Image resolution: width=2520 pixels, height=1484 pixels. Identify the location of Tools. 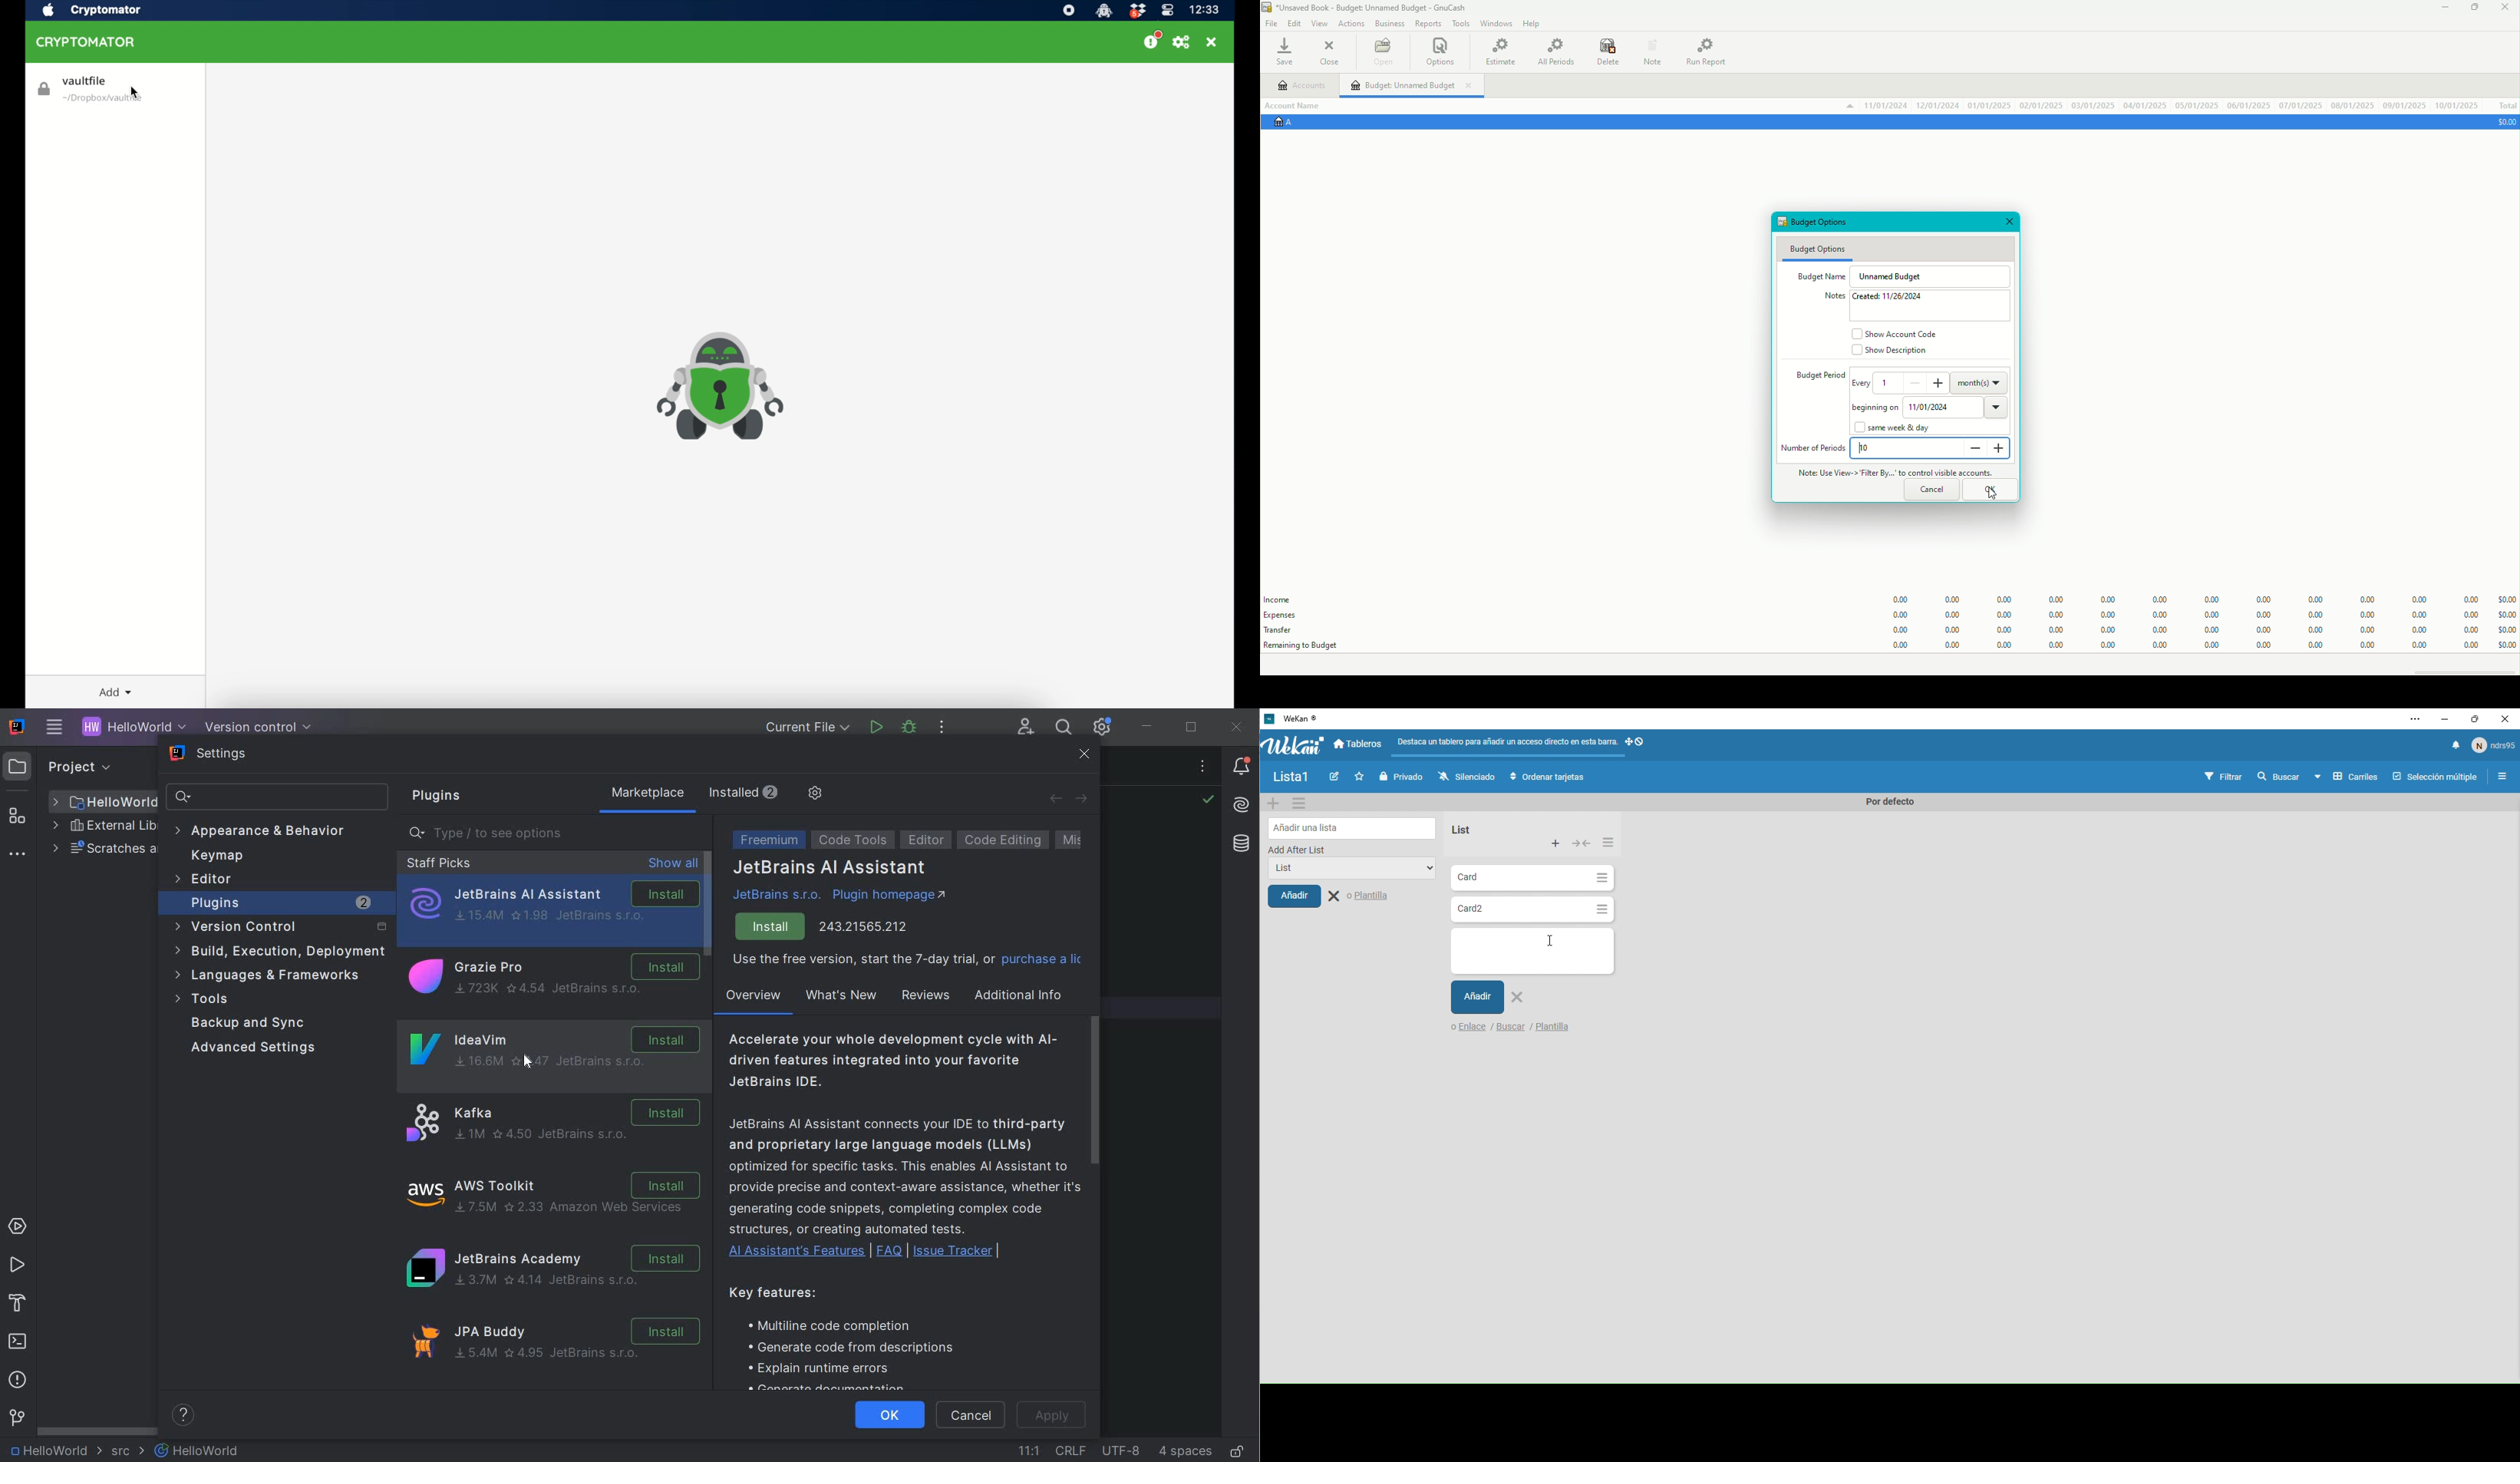
(1458, 23).